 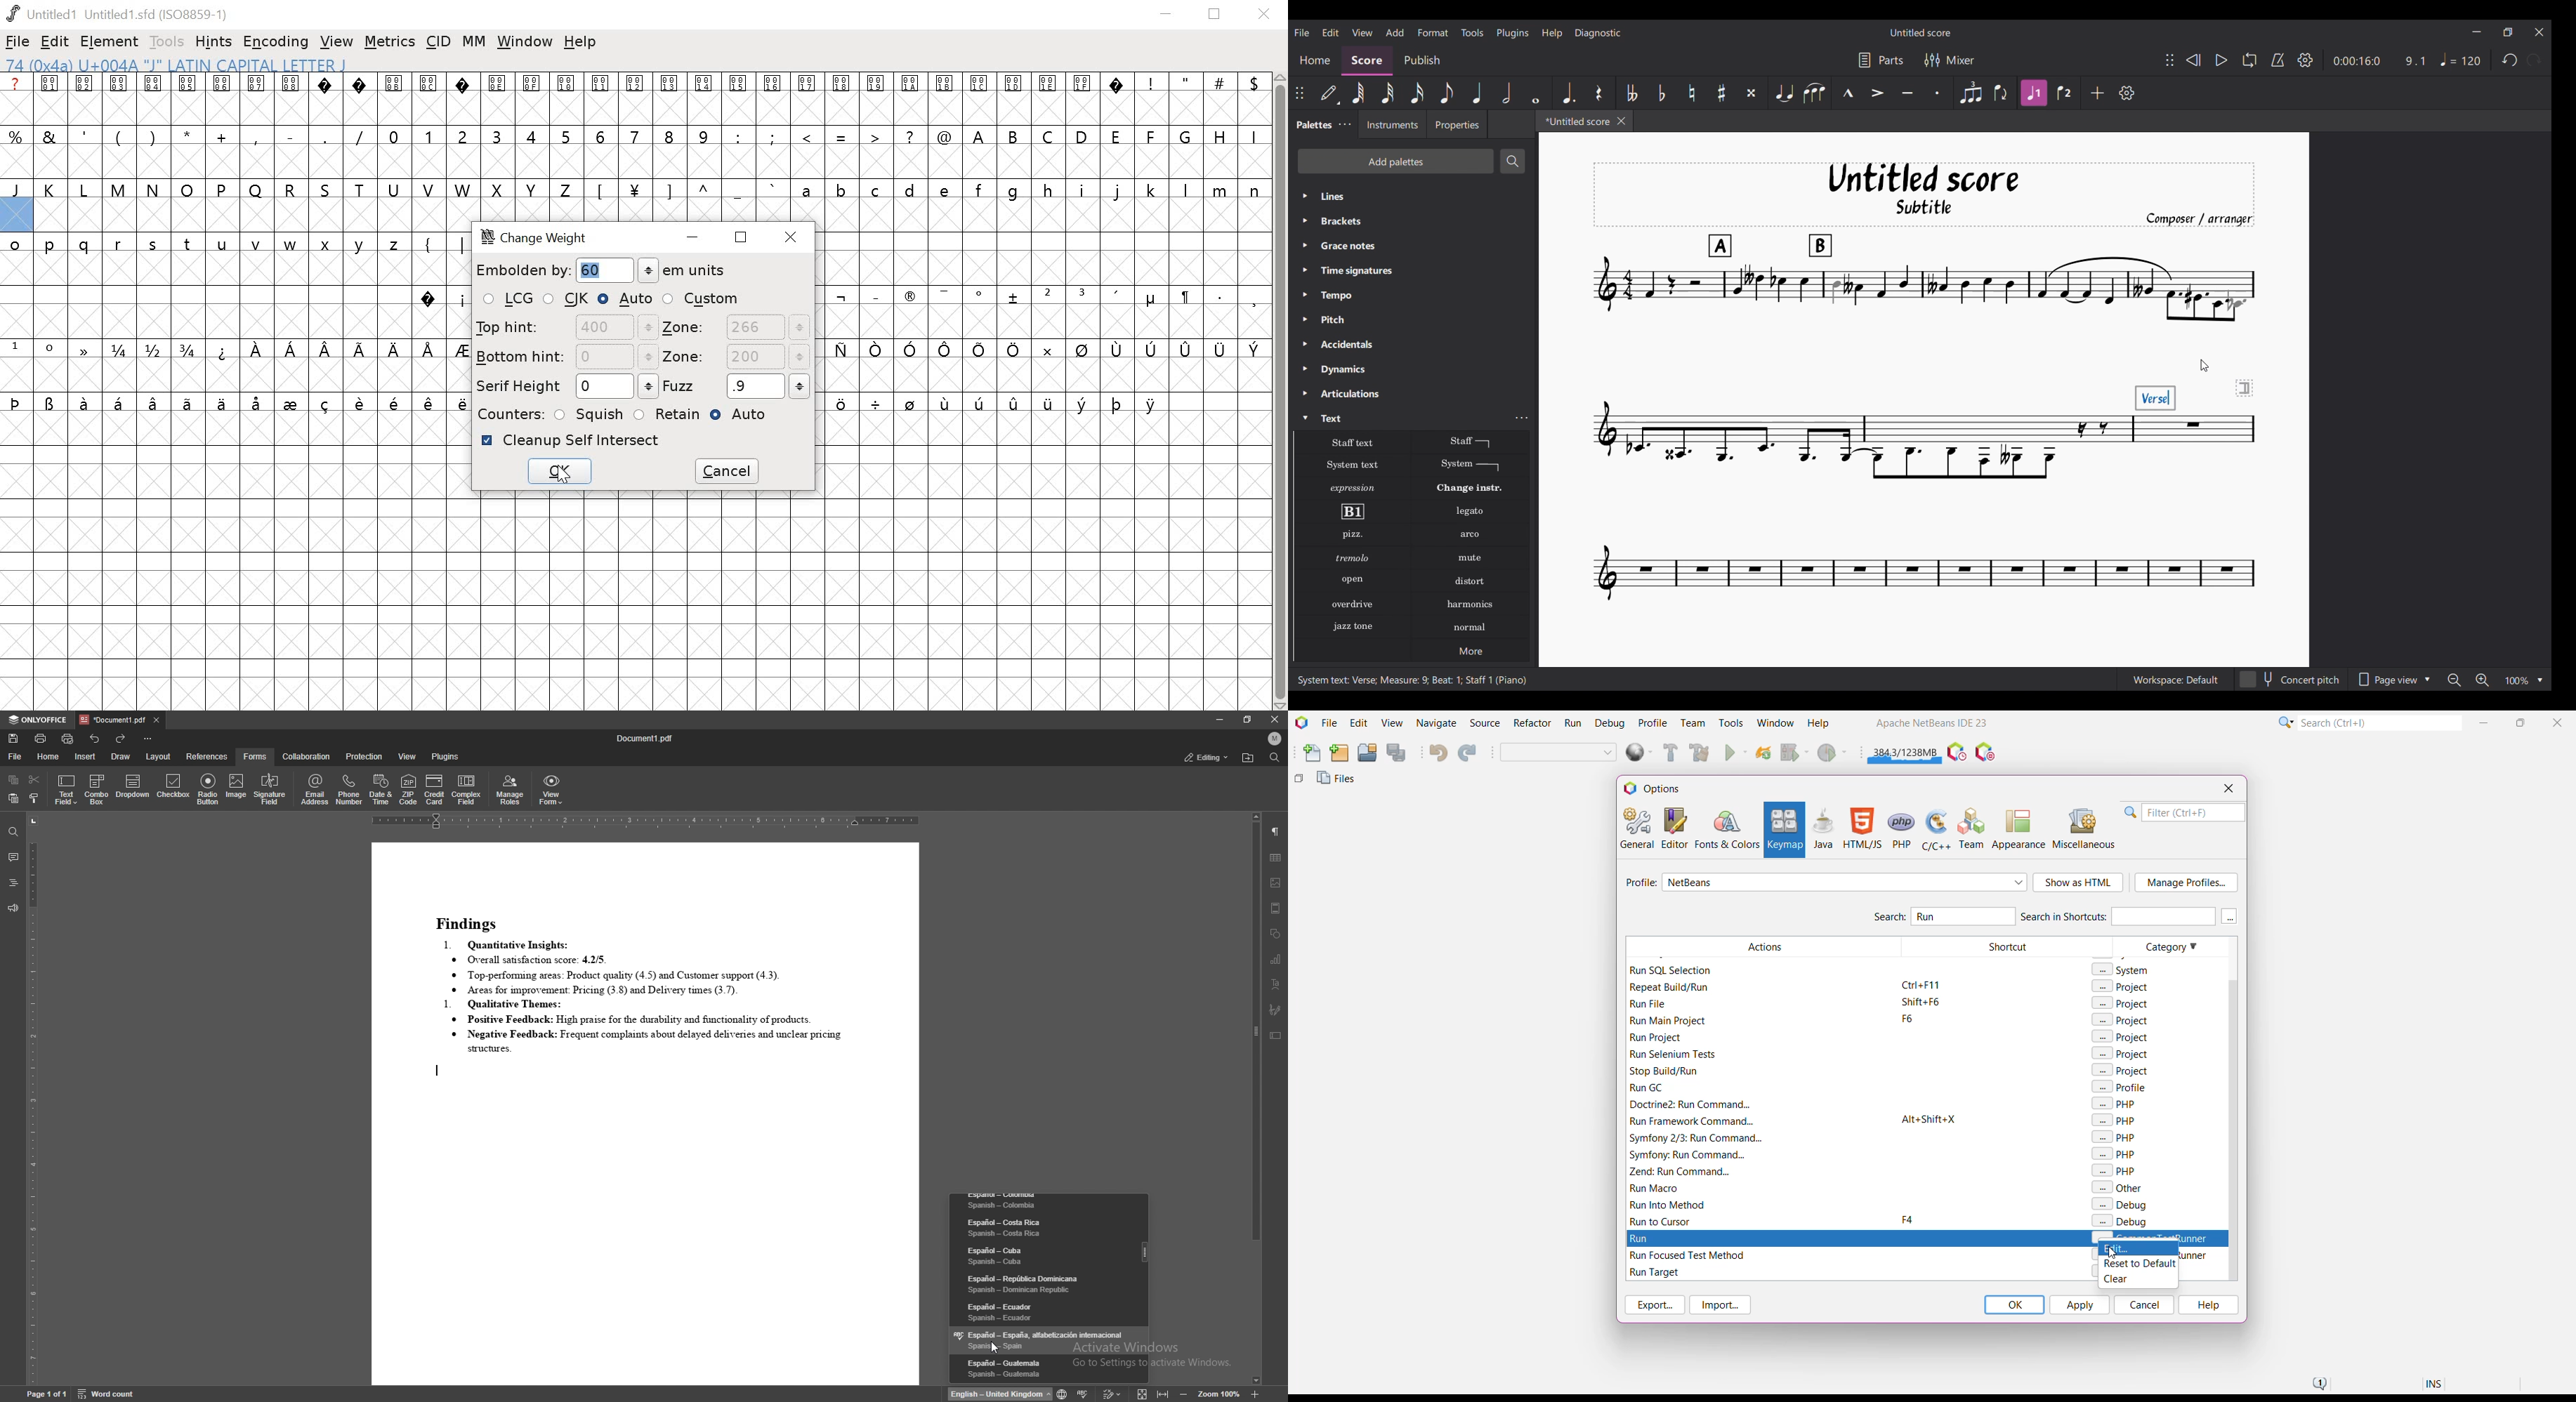 I want to click on Publish section, so click(x=1422, y=61).